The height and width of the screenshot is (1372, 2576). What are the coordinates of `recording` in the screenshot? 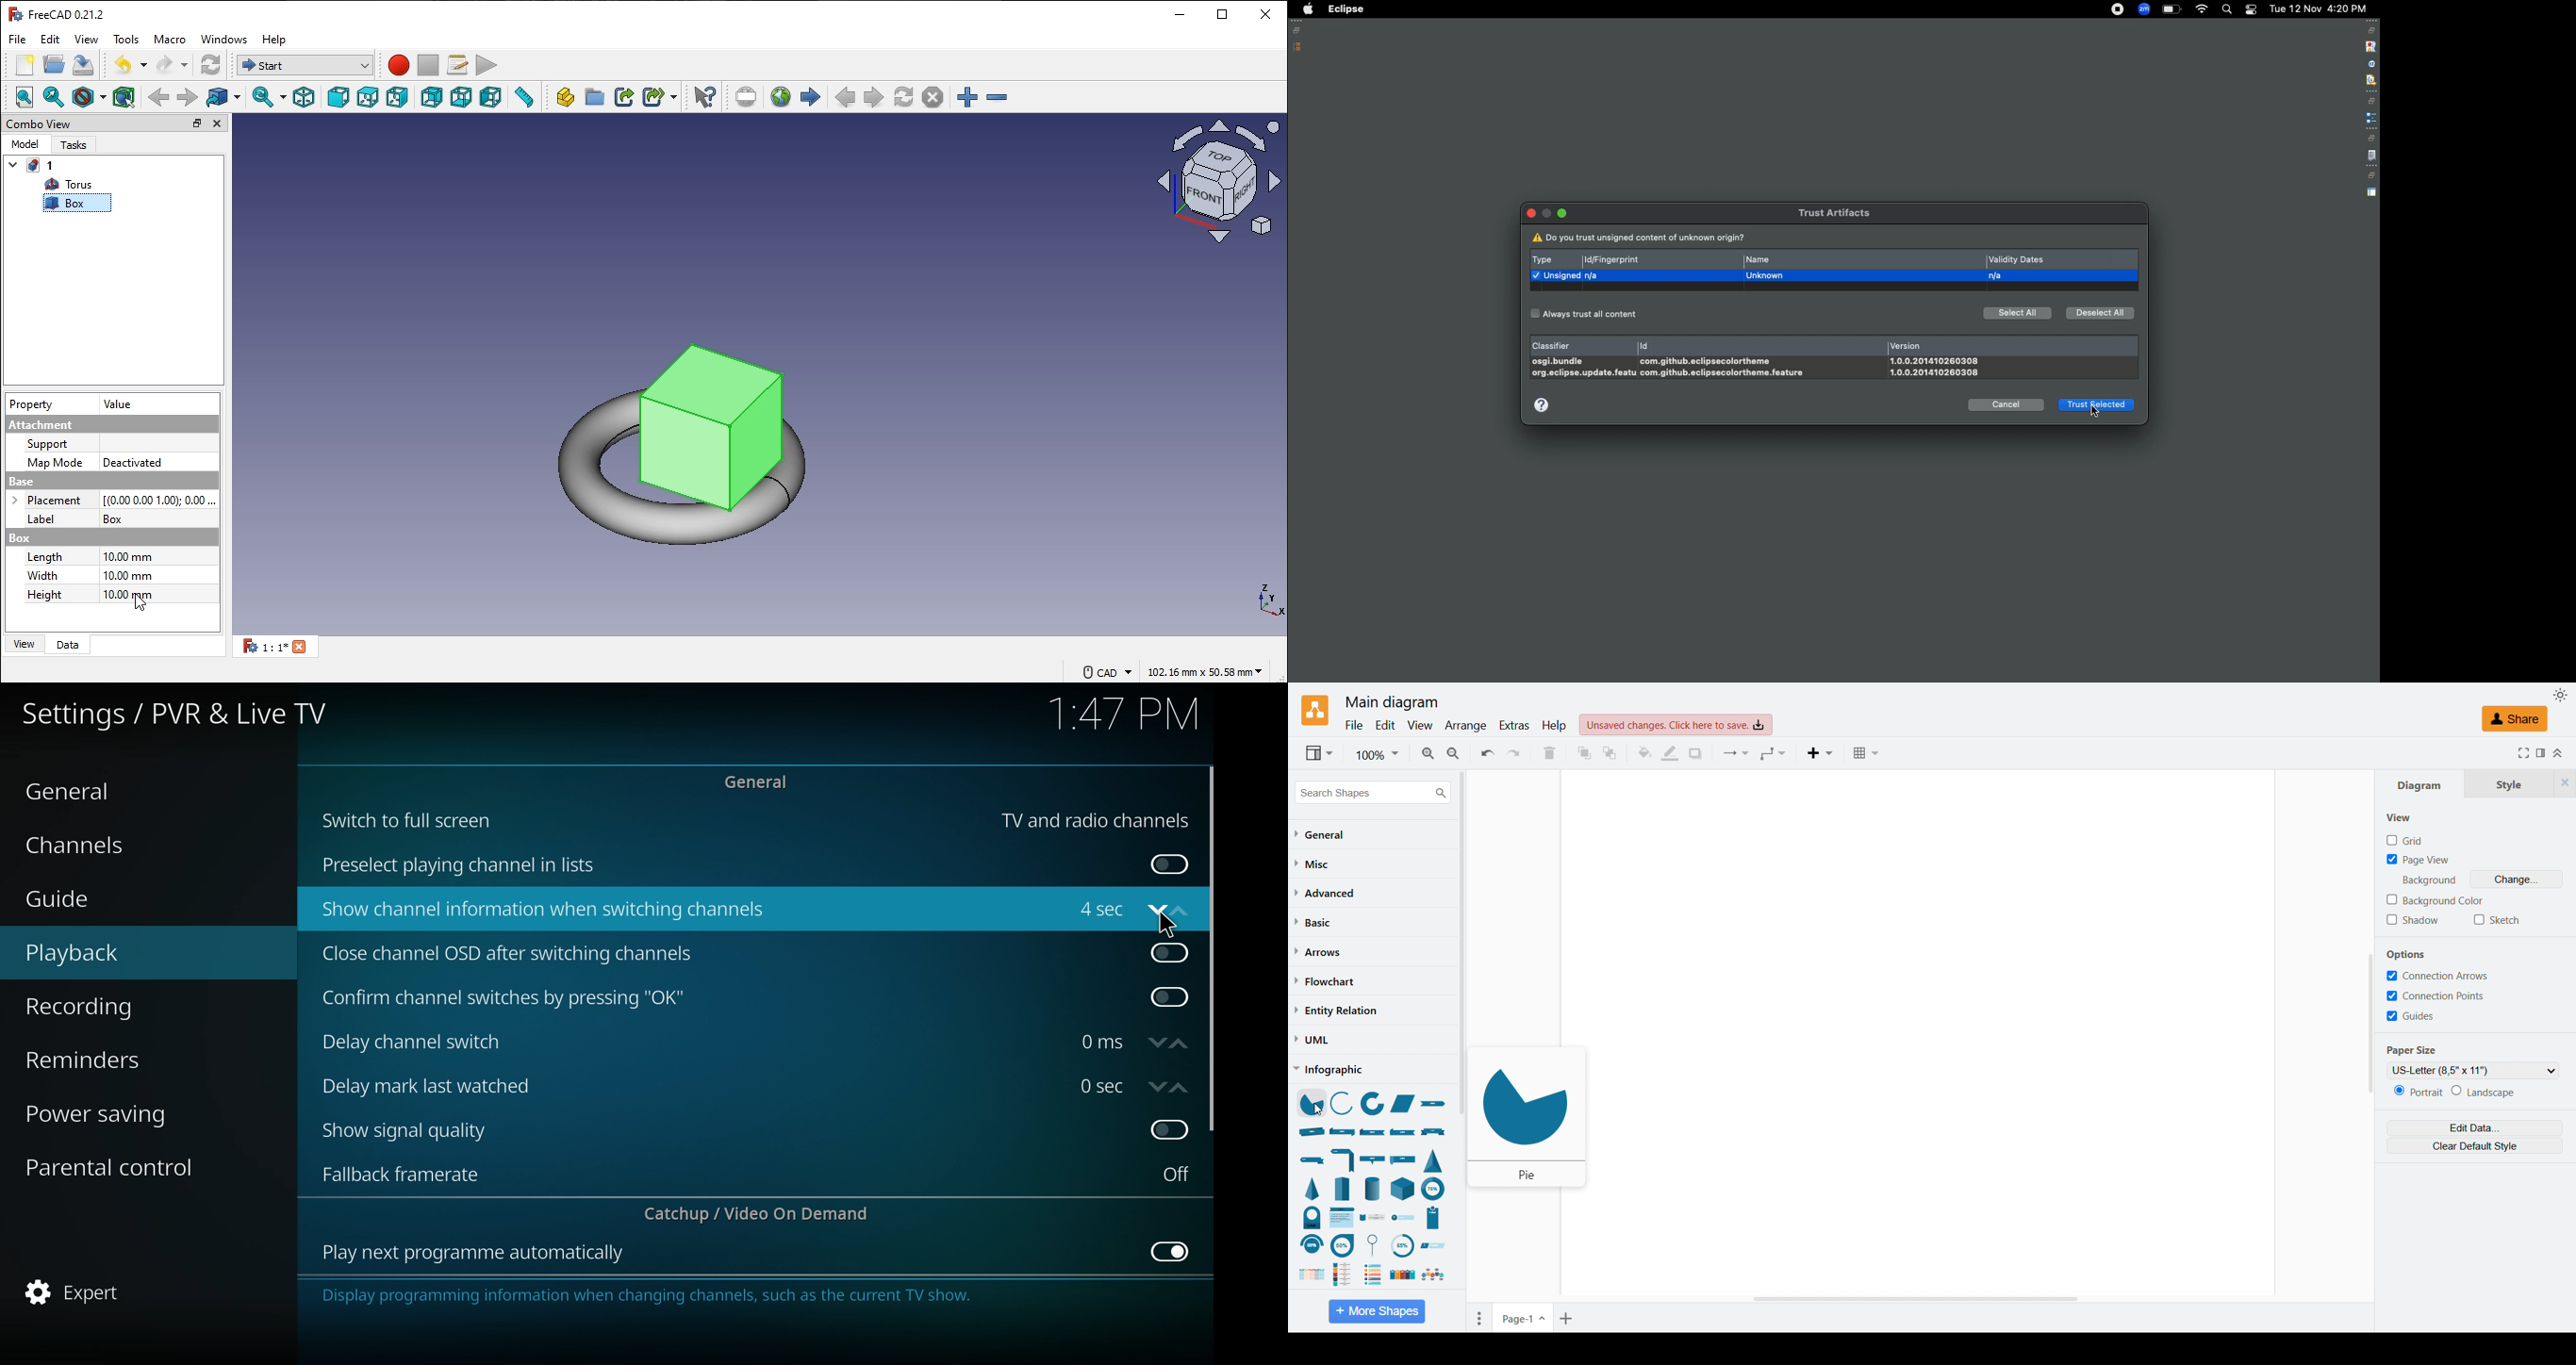 It's located at (114, 1007).